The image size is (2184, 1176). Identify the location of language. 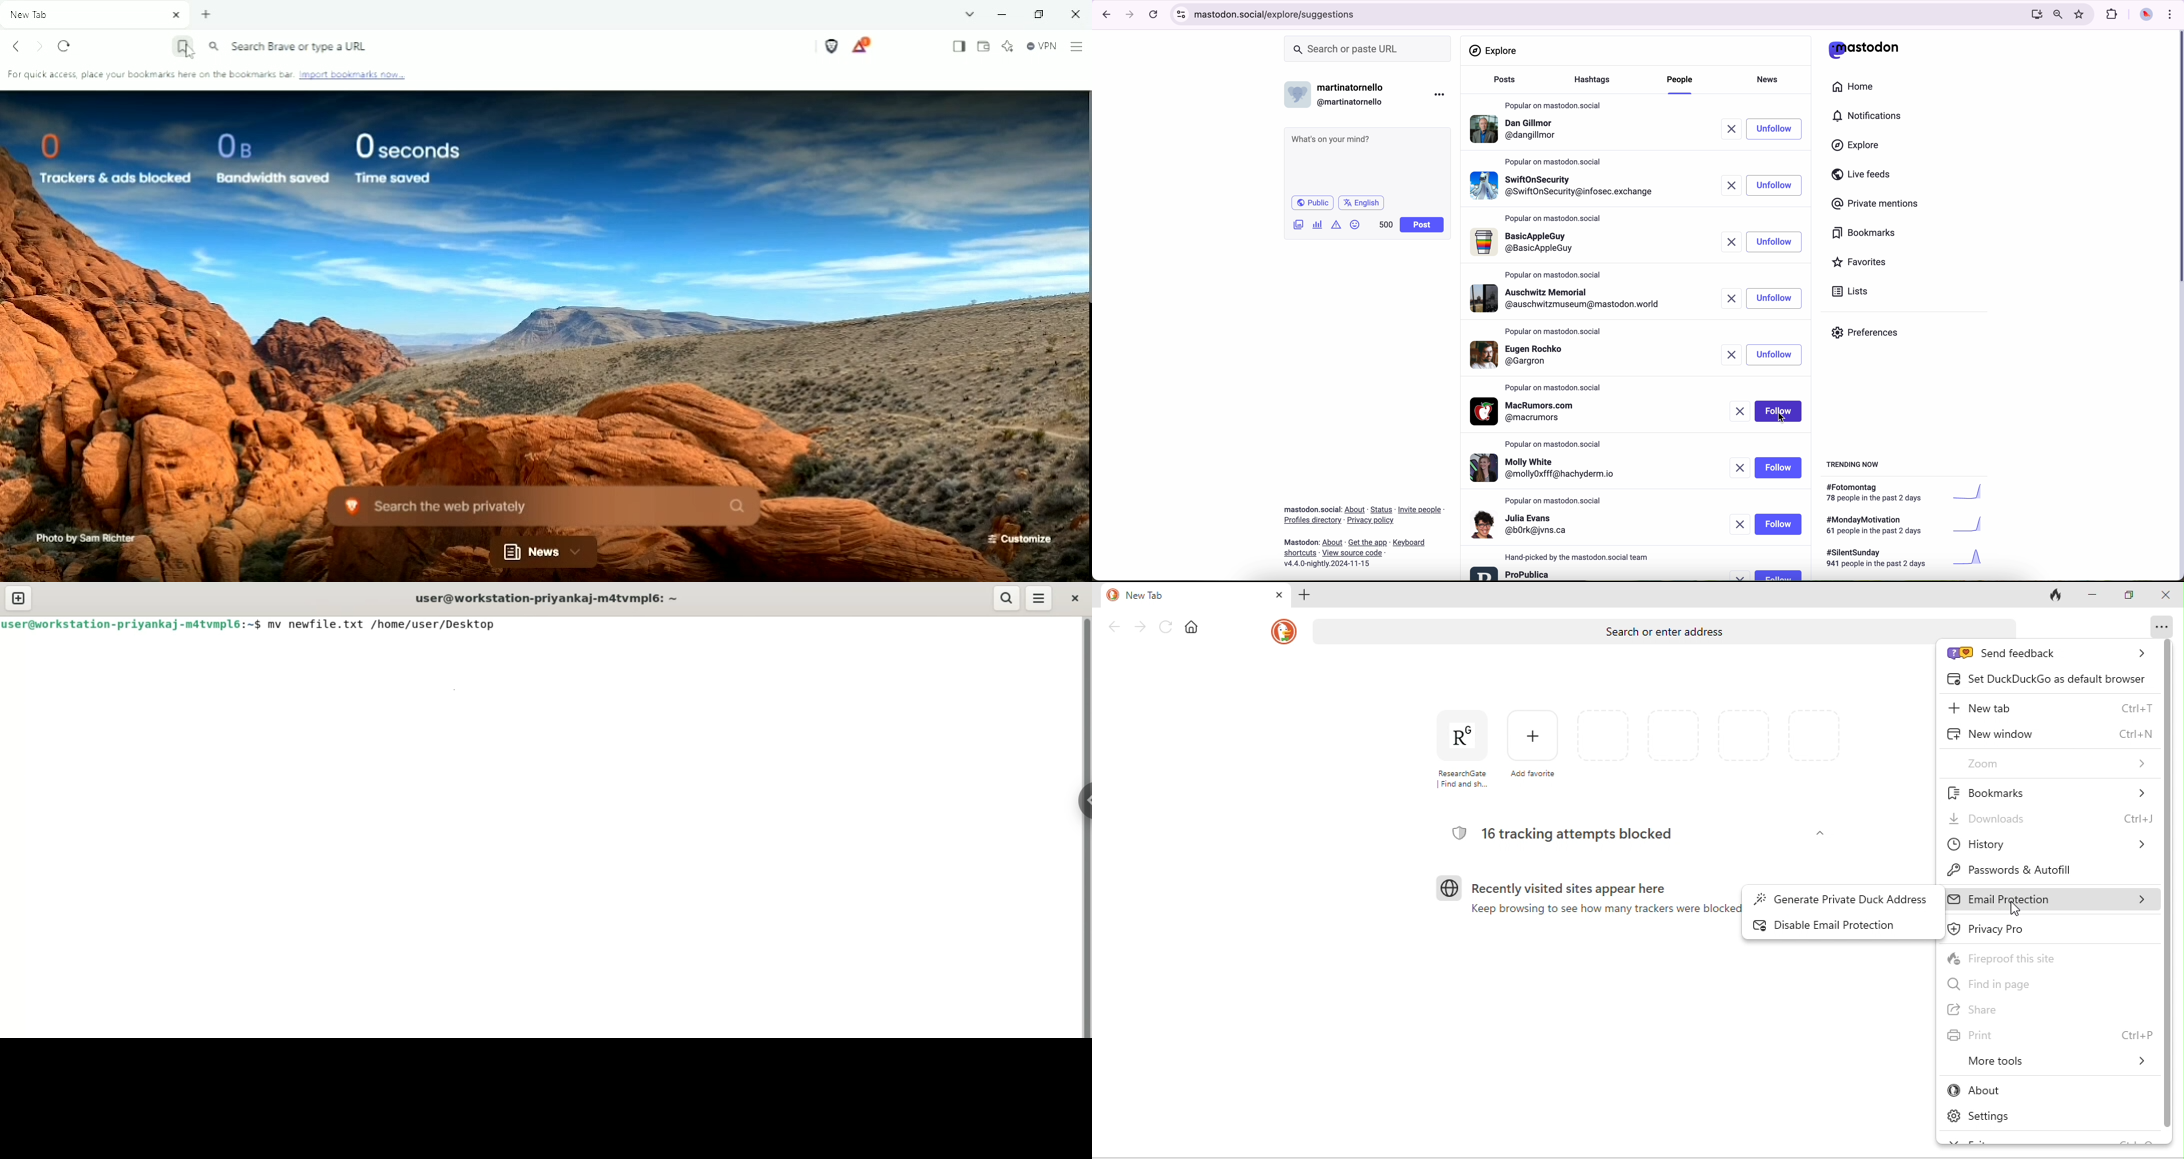
(1361, 202).